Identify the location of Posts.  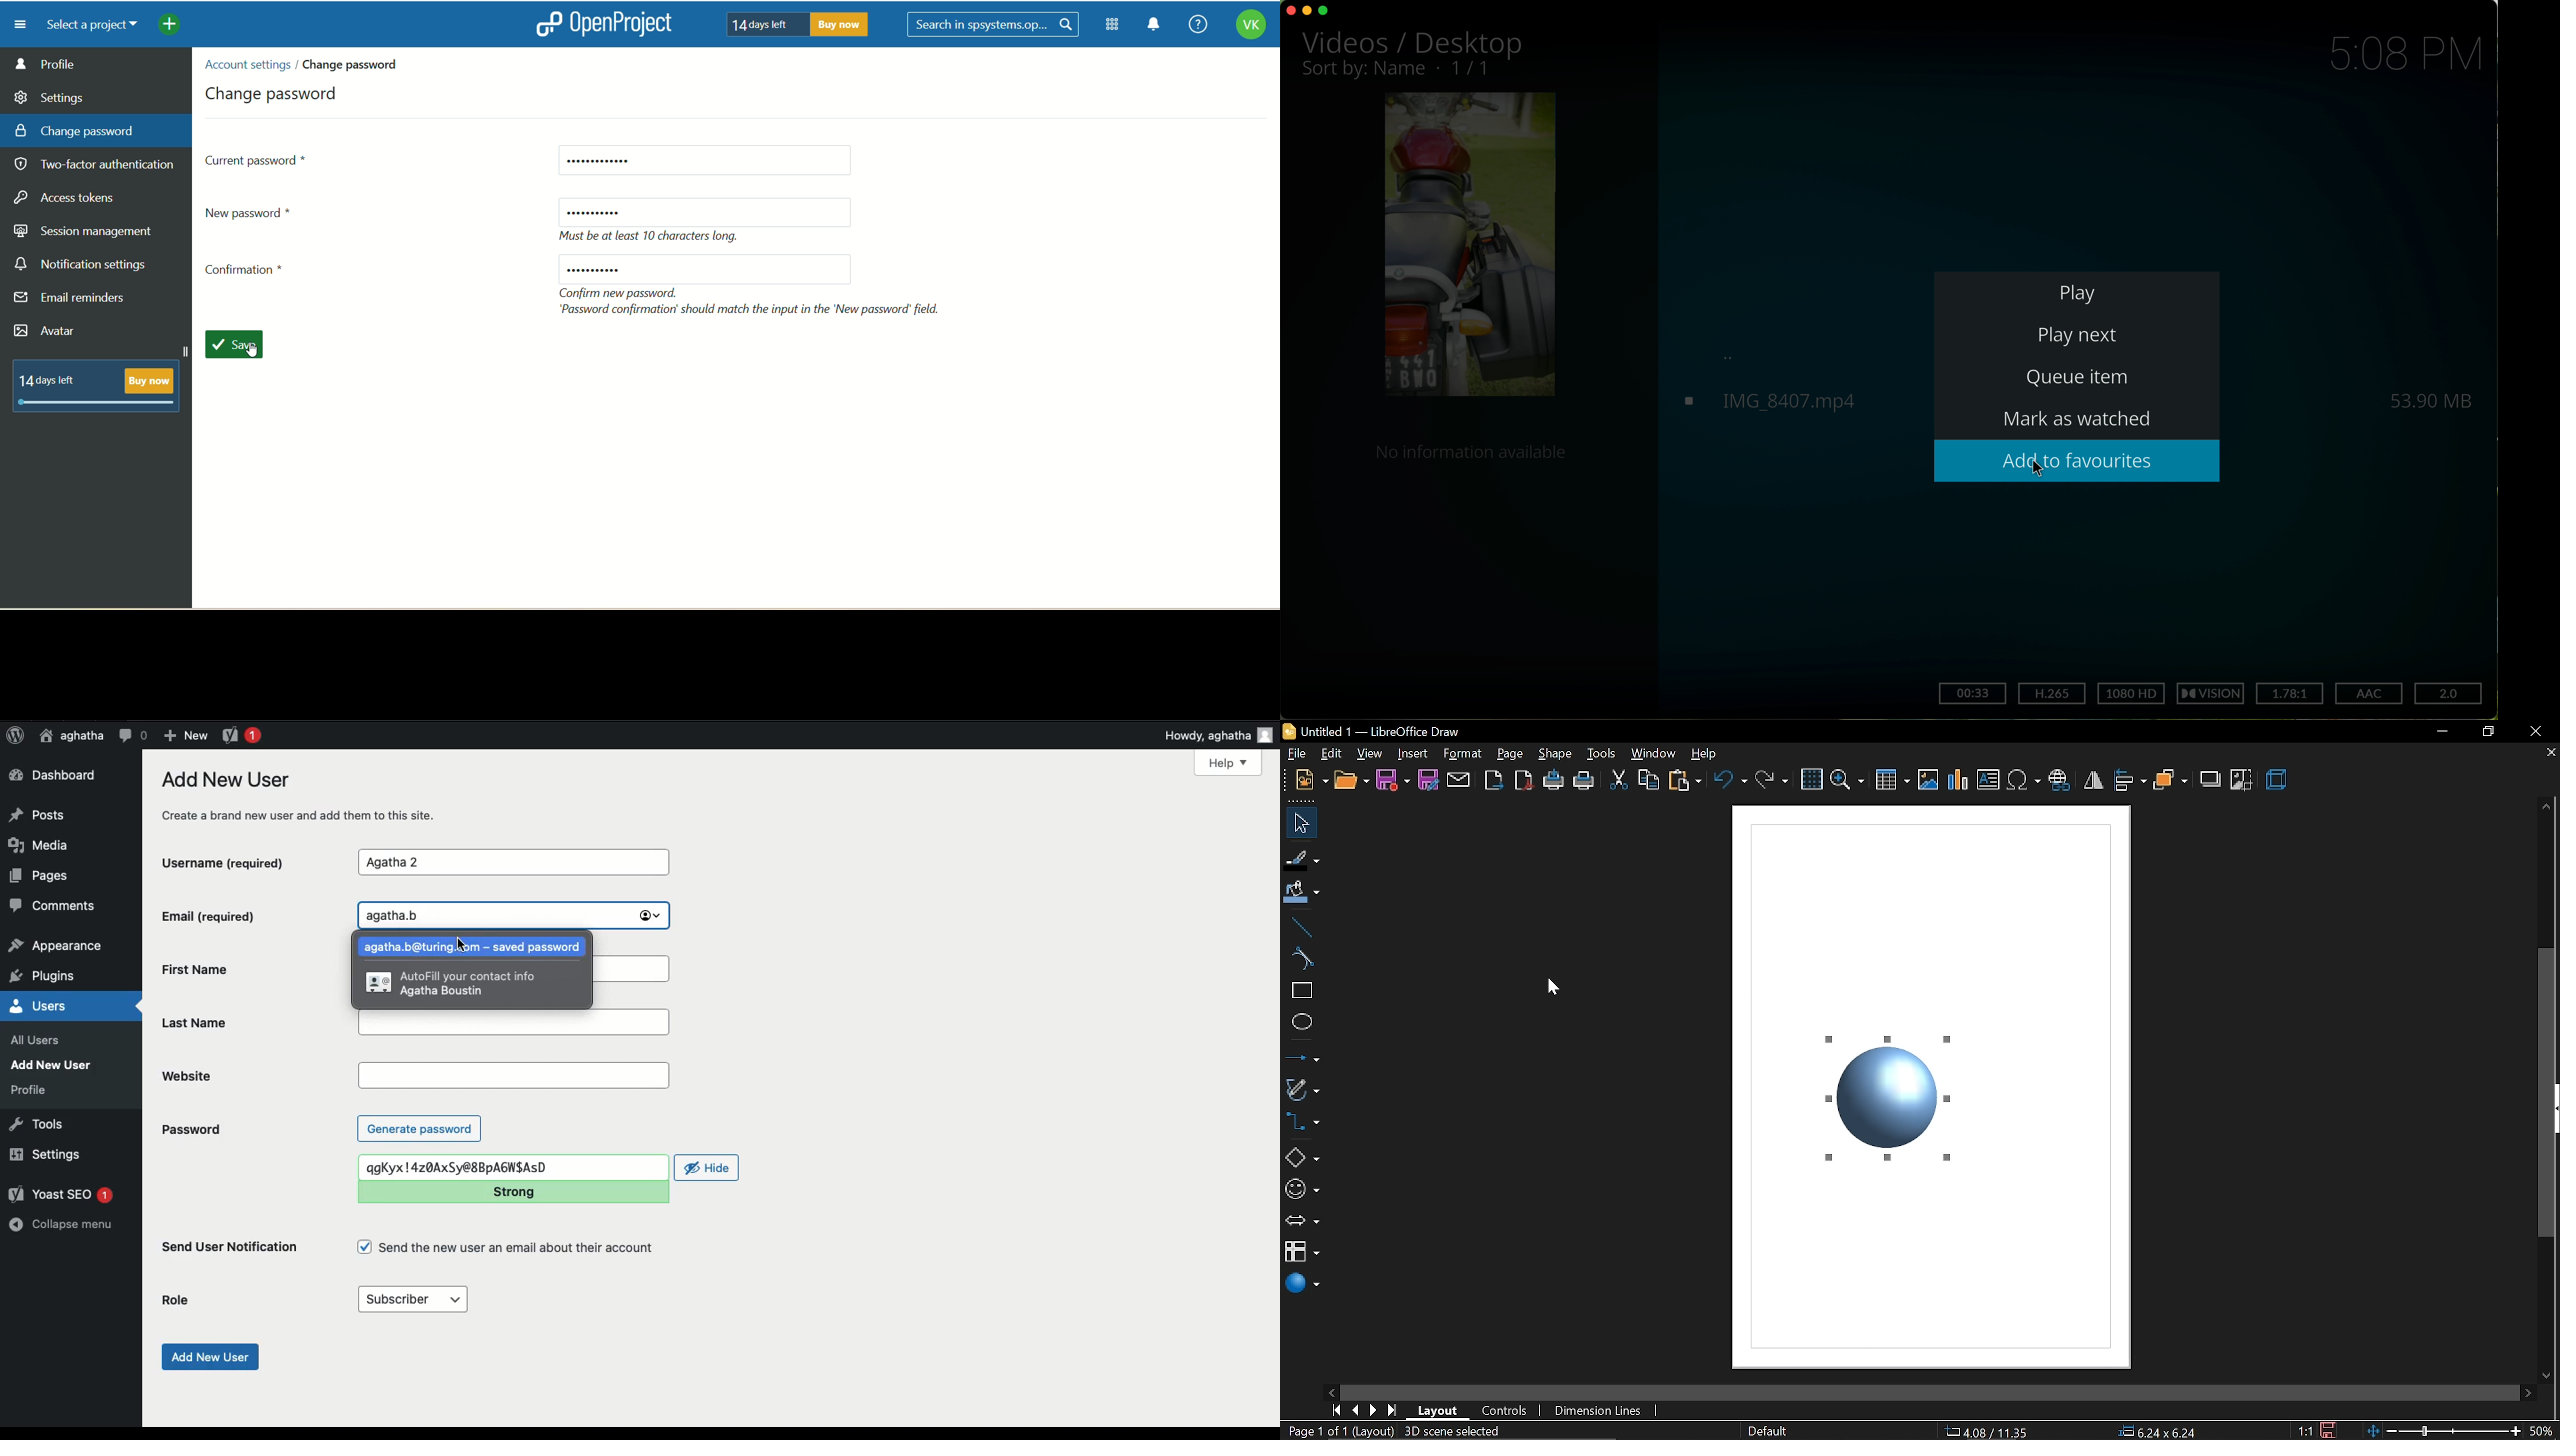
(42, 813).